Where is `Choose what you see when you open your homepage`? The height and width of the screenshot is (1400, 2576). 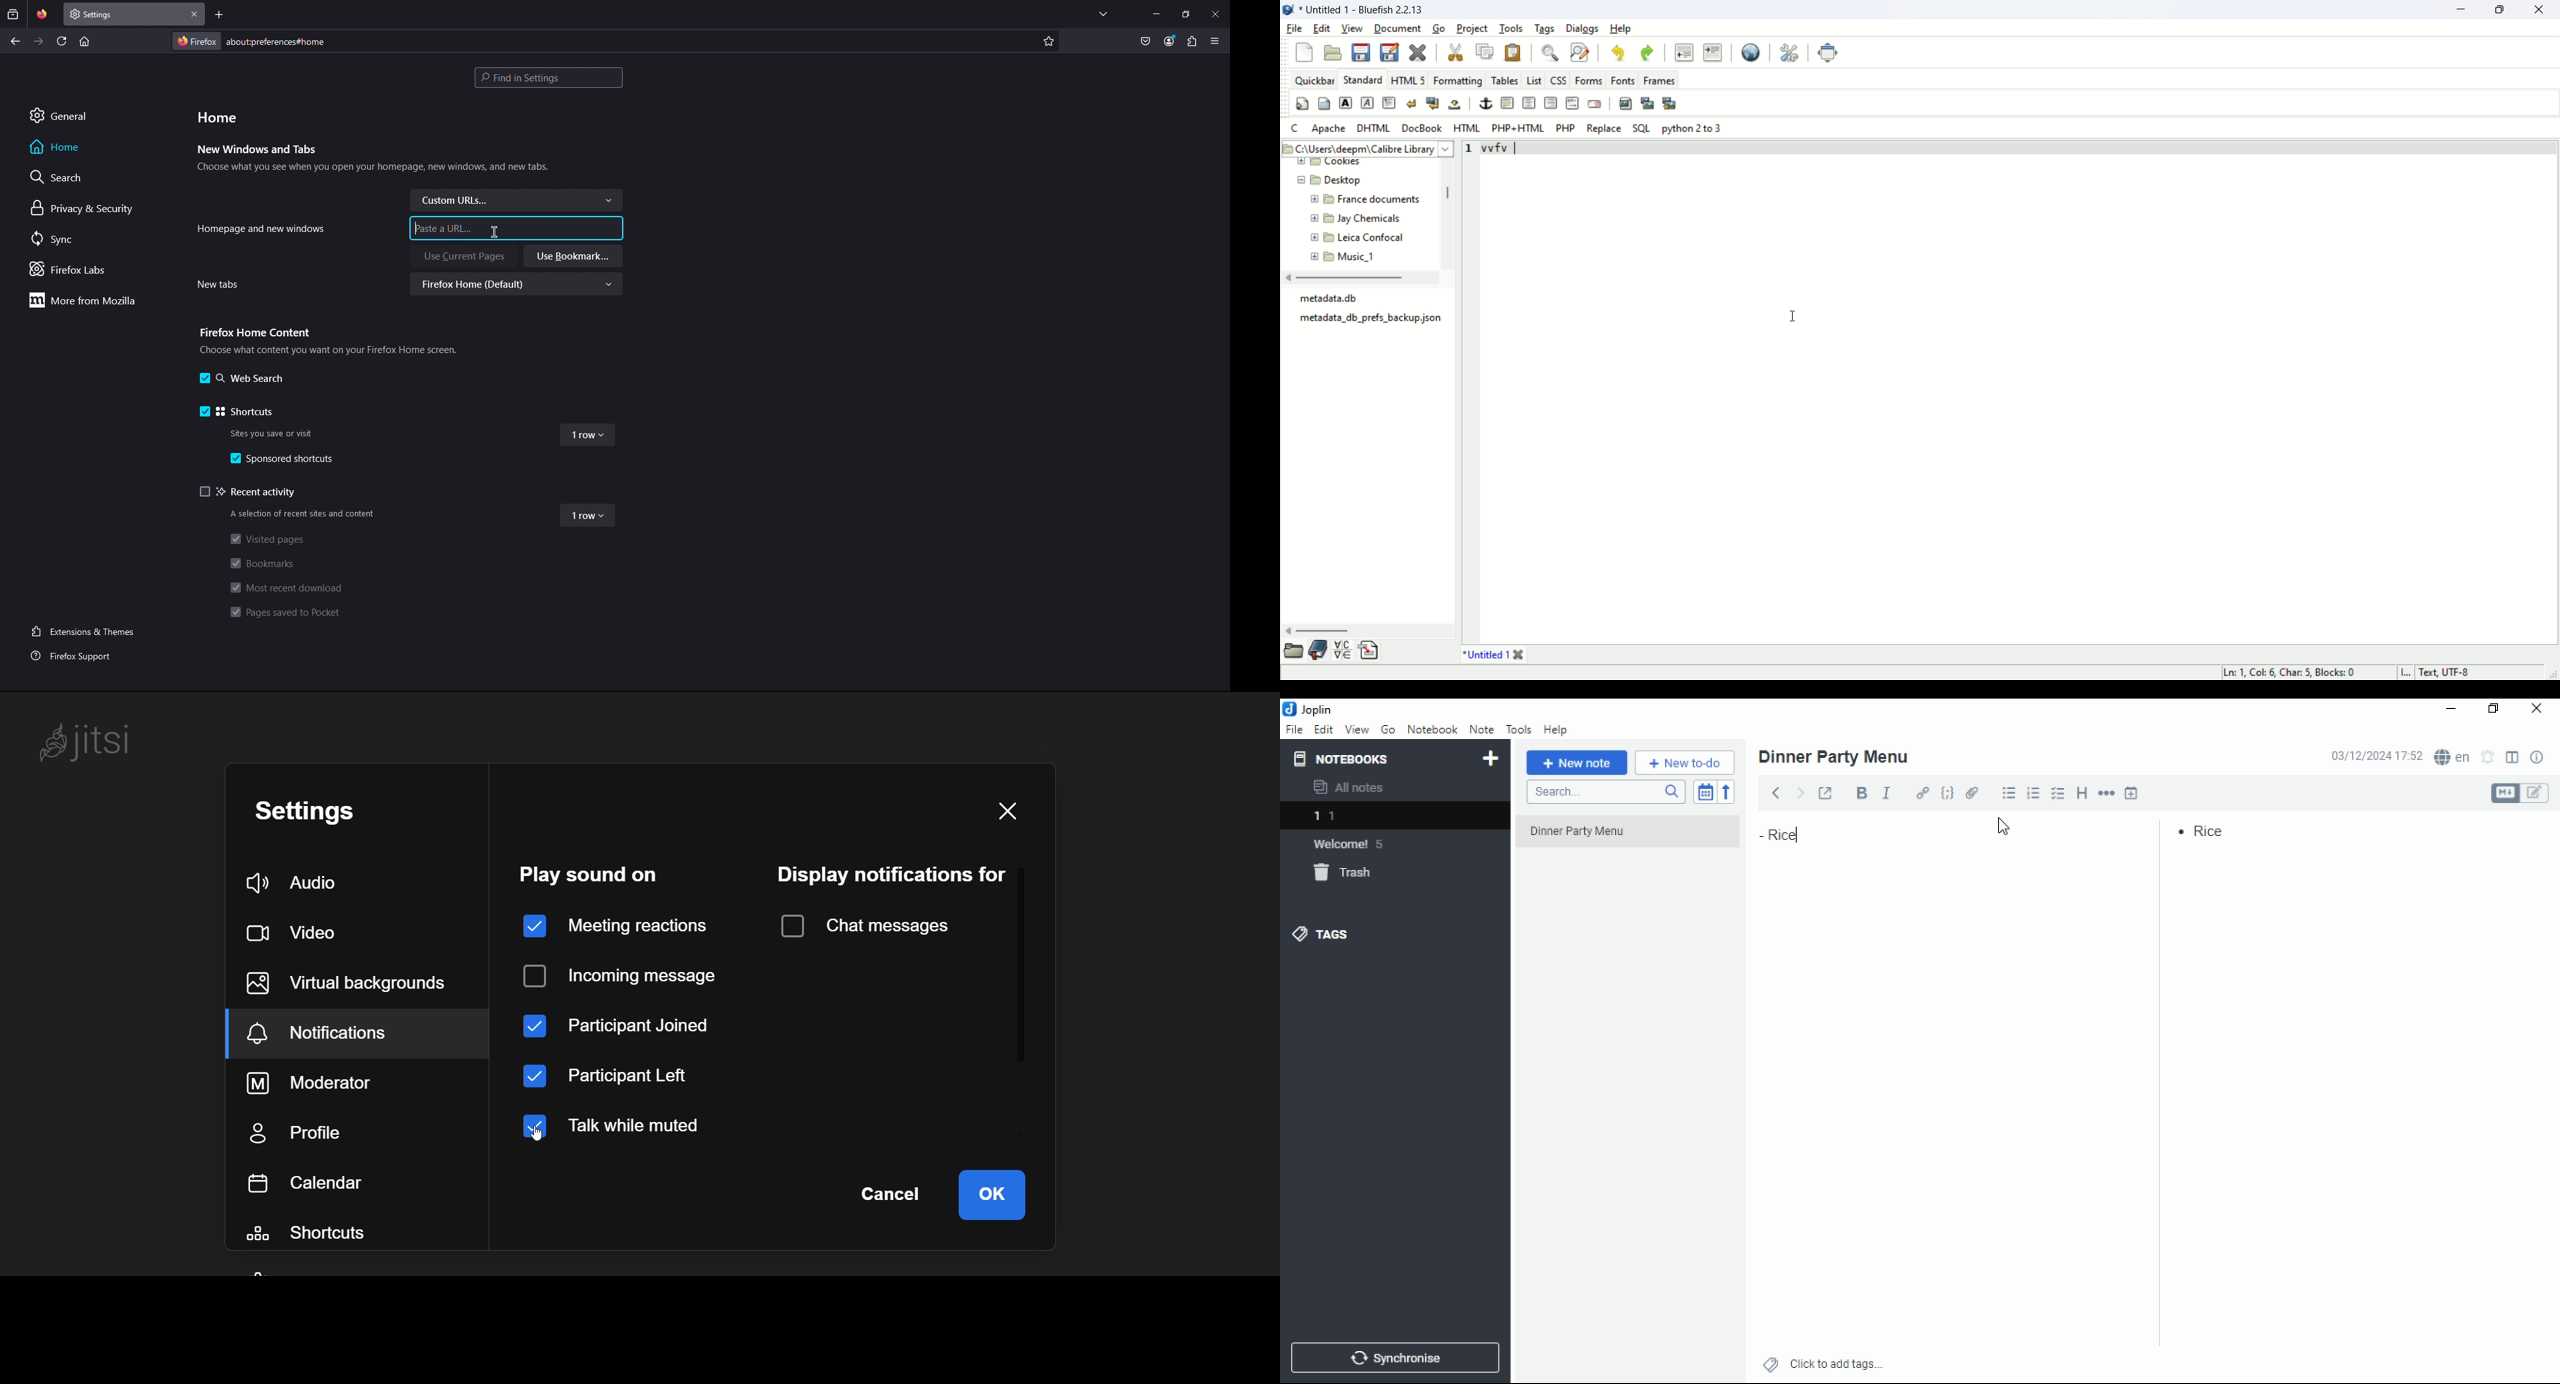 Choose what you see when you open your homepage is located at coordinates (373, 169).